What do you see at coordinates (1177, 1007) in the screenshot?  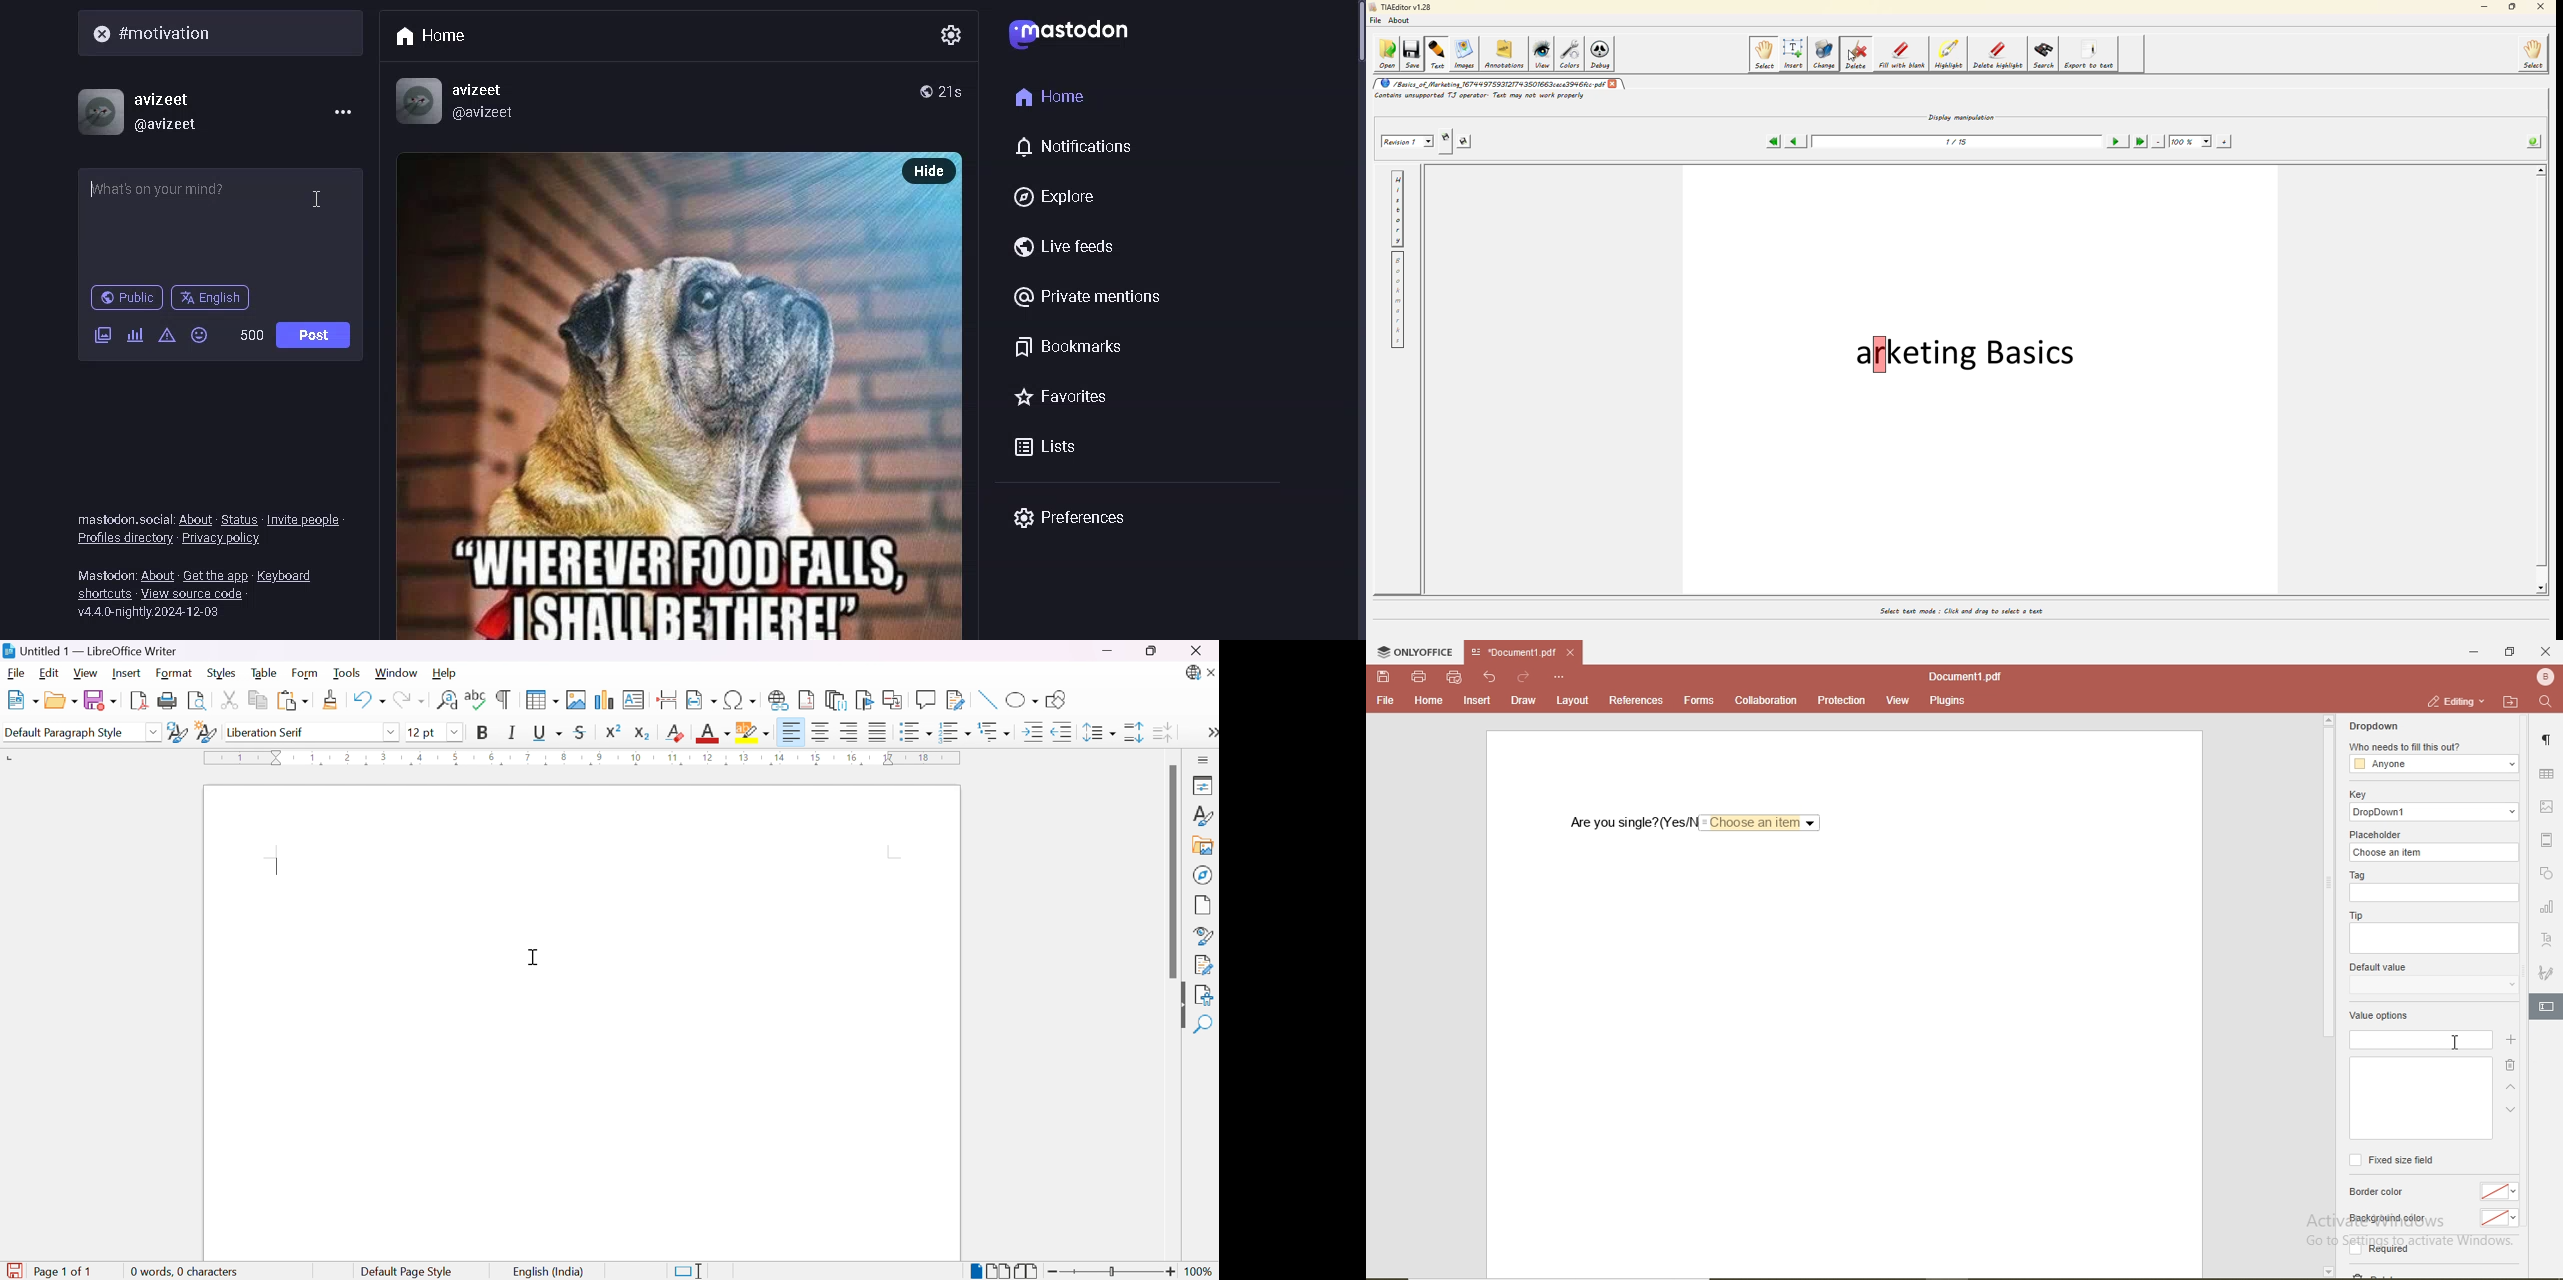 I see `Hide` at bounding box center [1177, 1007].